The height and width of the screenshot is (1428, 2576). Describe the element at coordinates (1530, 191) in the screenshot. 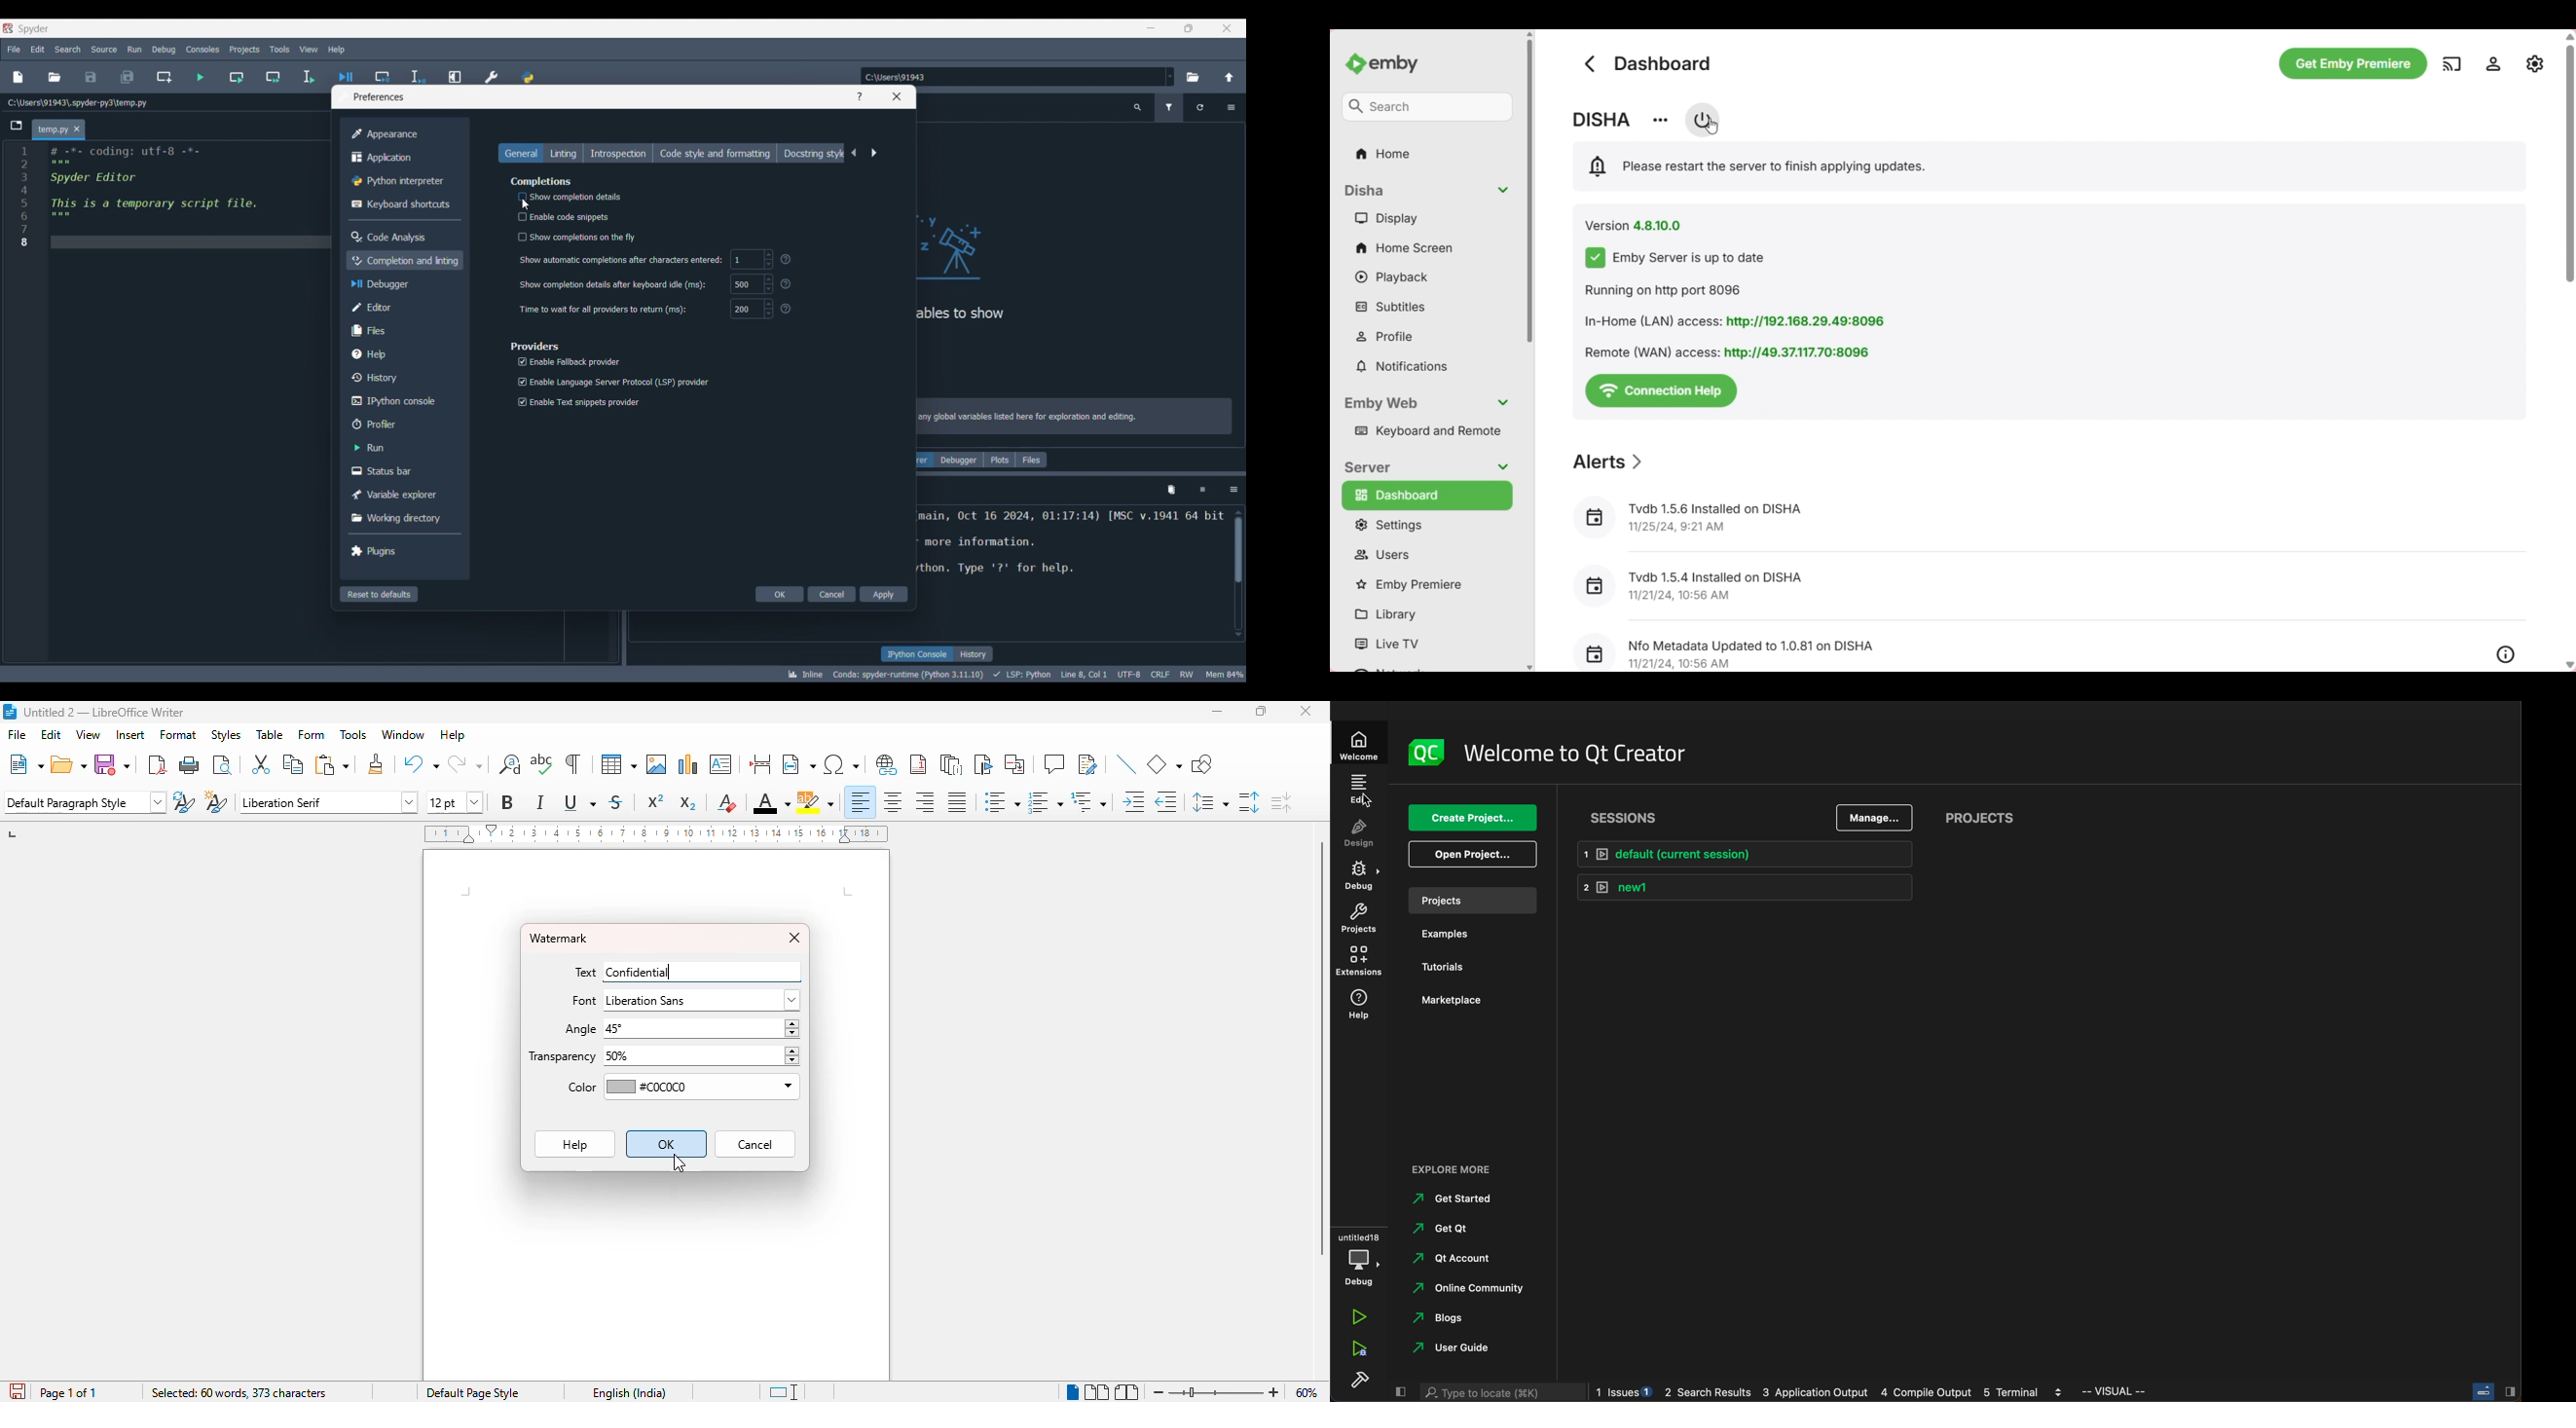

I see `Vertical slide bar for left panel` at that location.